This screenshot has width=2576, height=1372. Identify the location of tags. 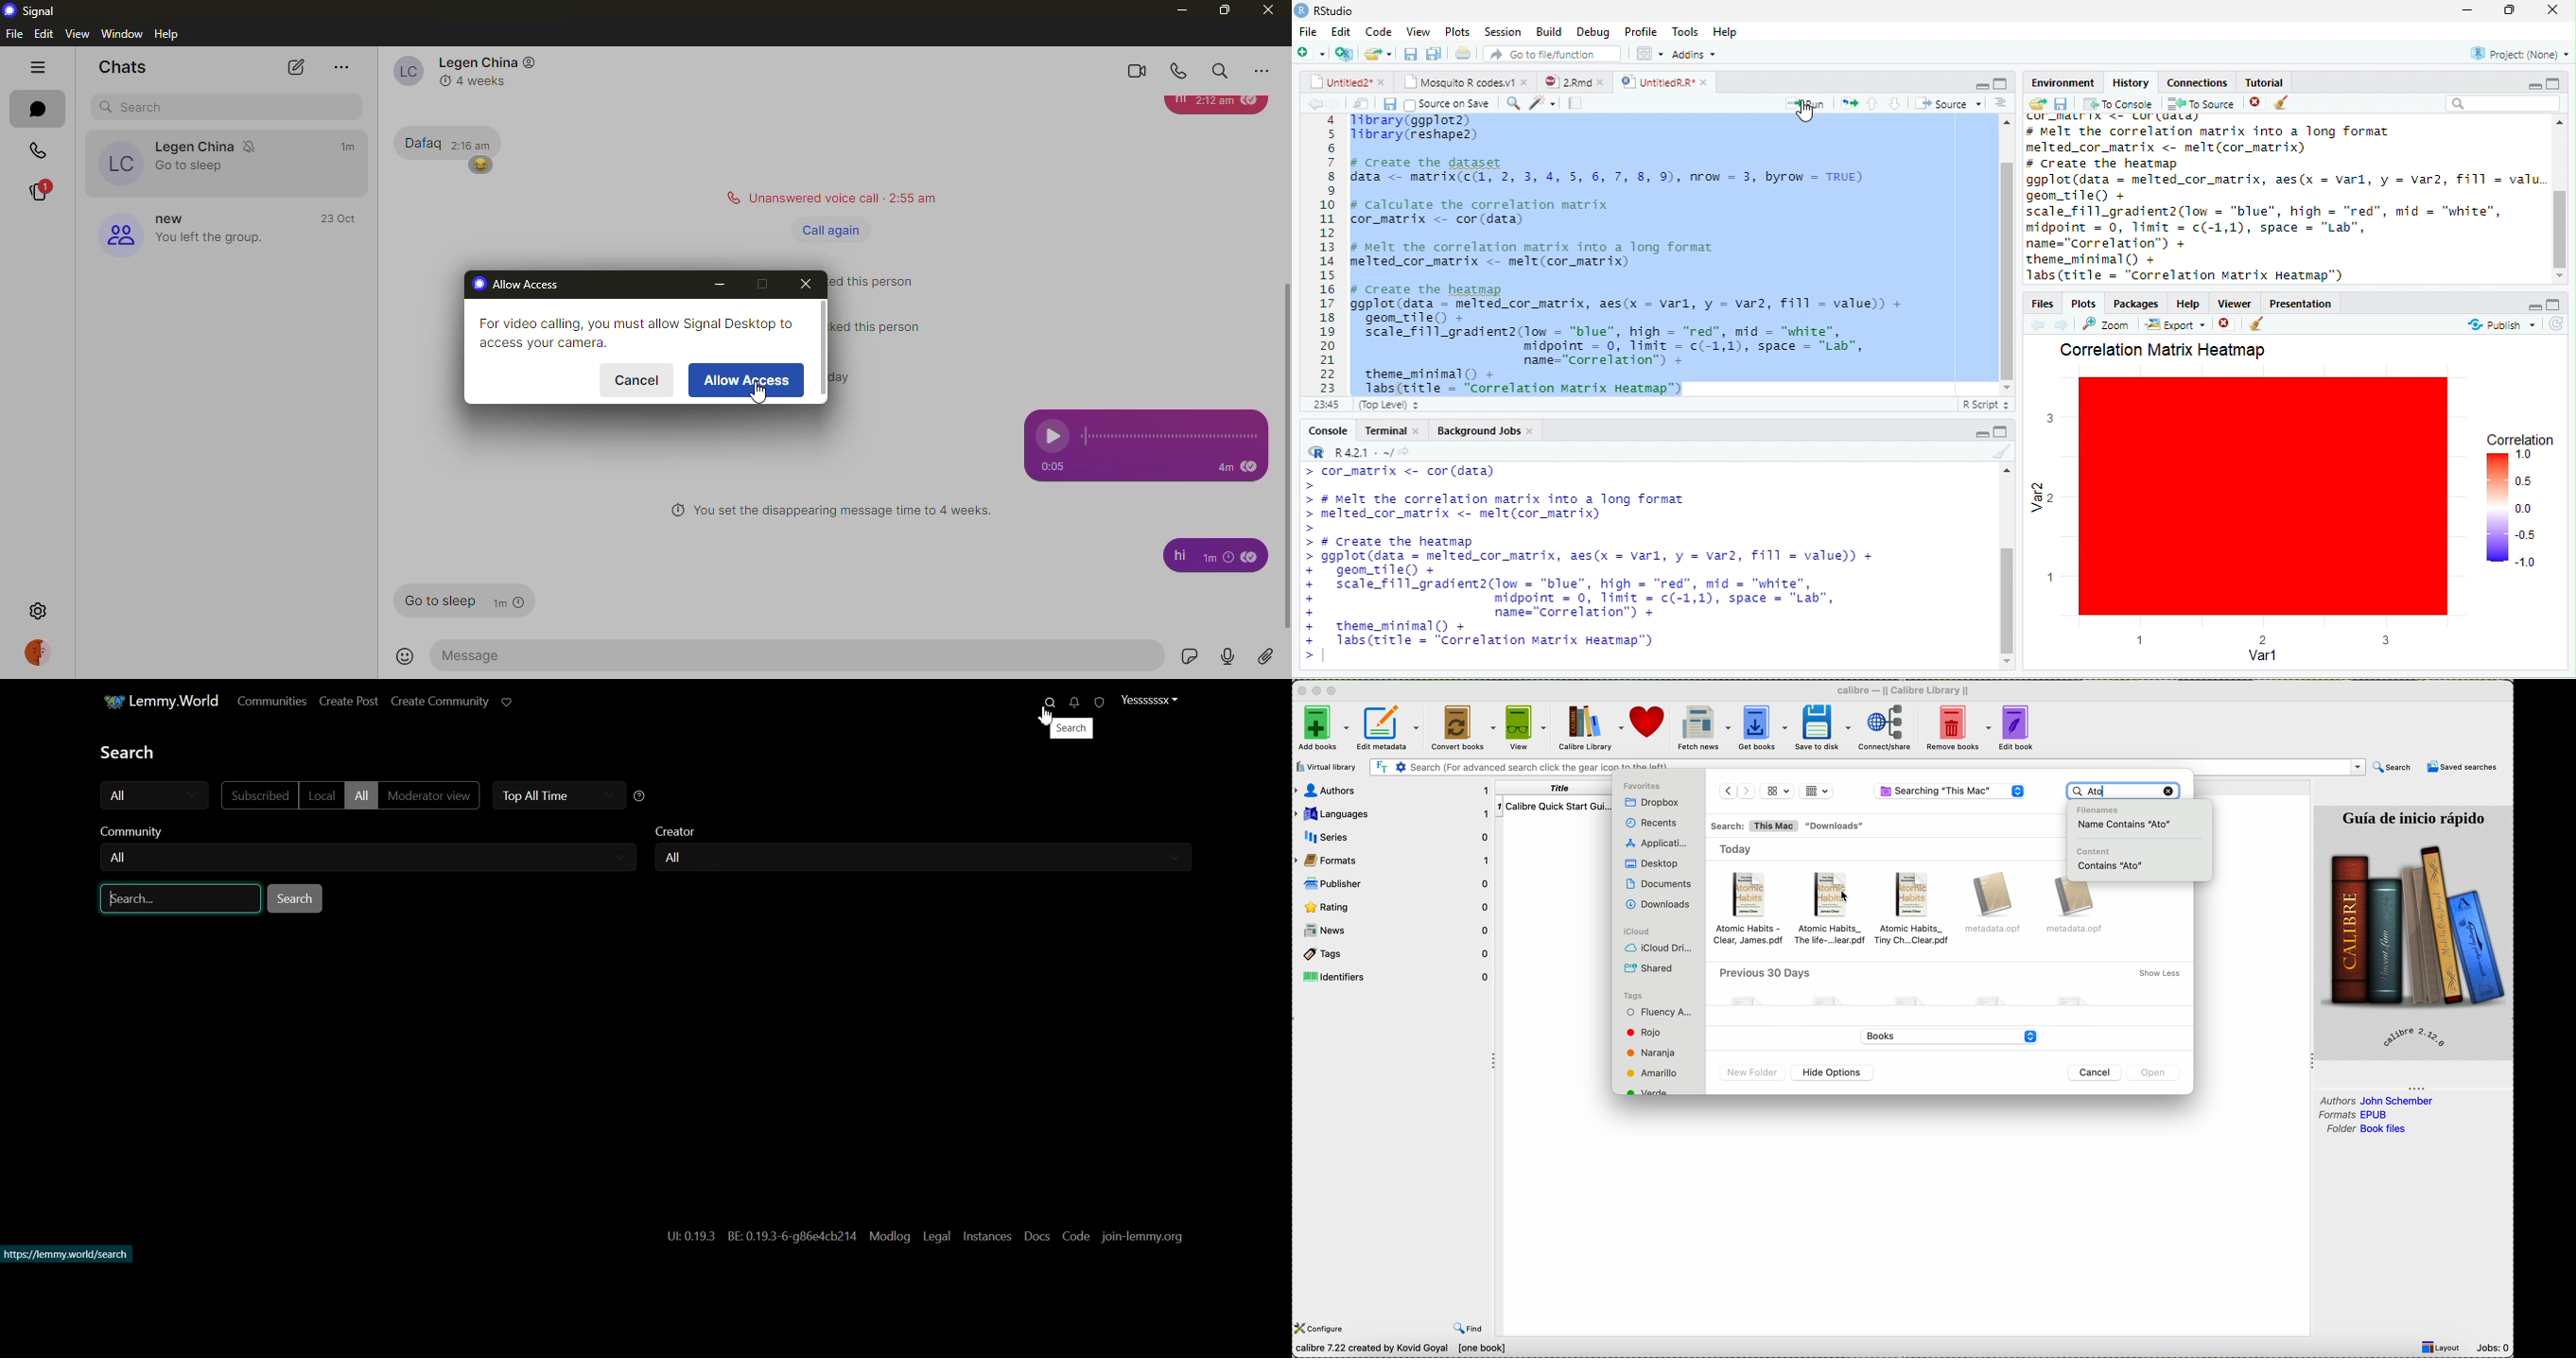
(1397, 954).